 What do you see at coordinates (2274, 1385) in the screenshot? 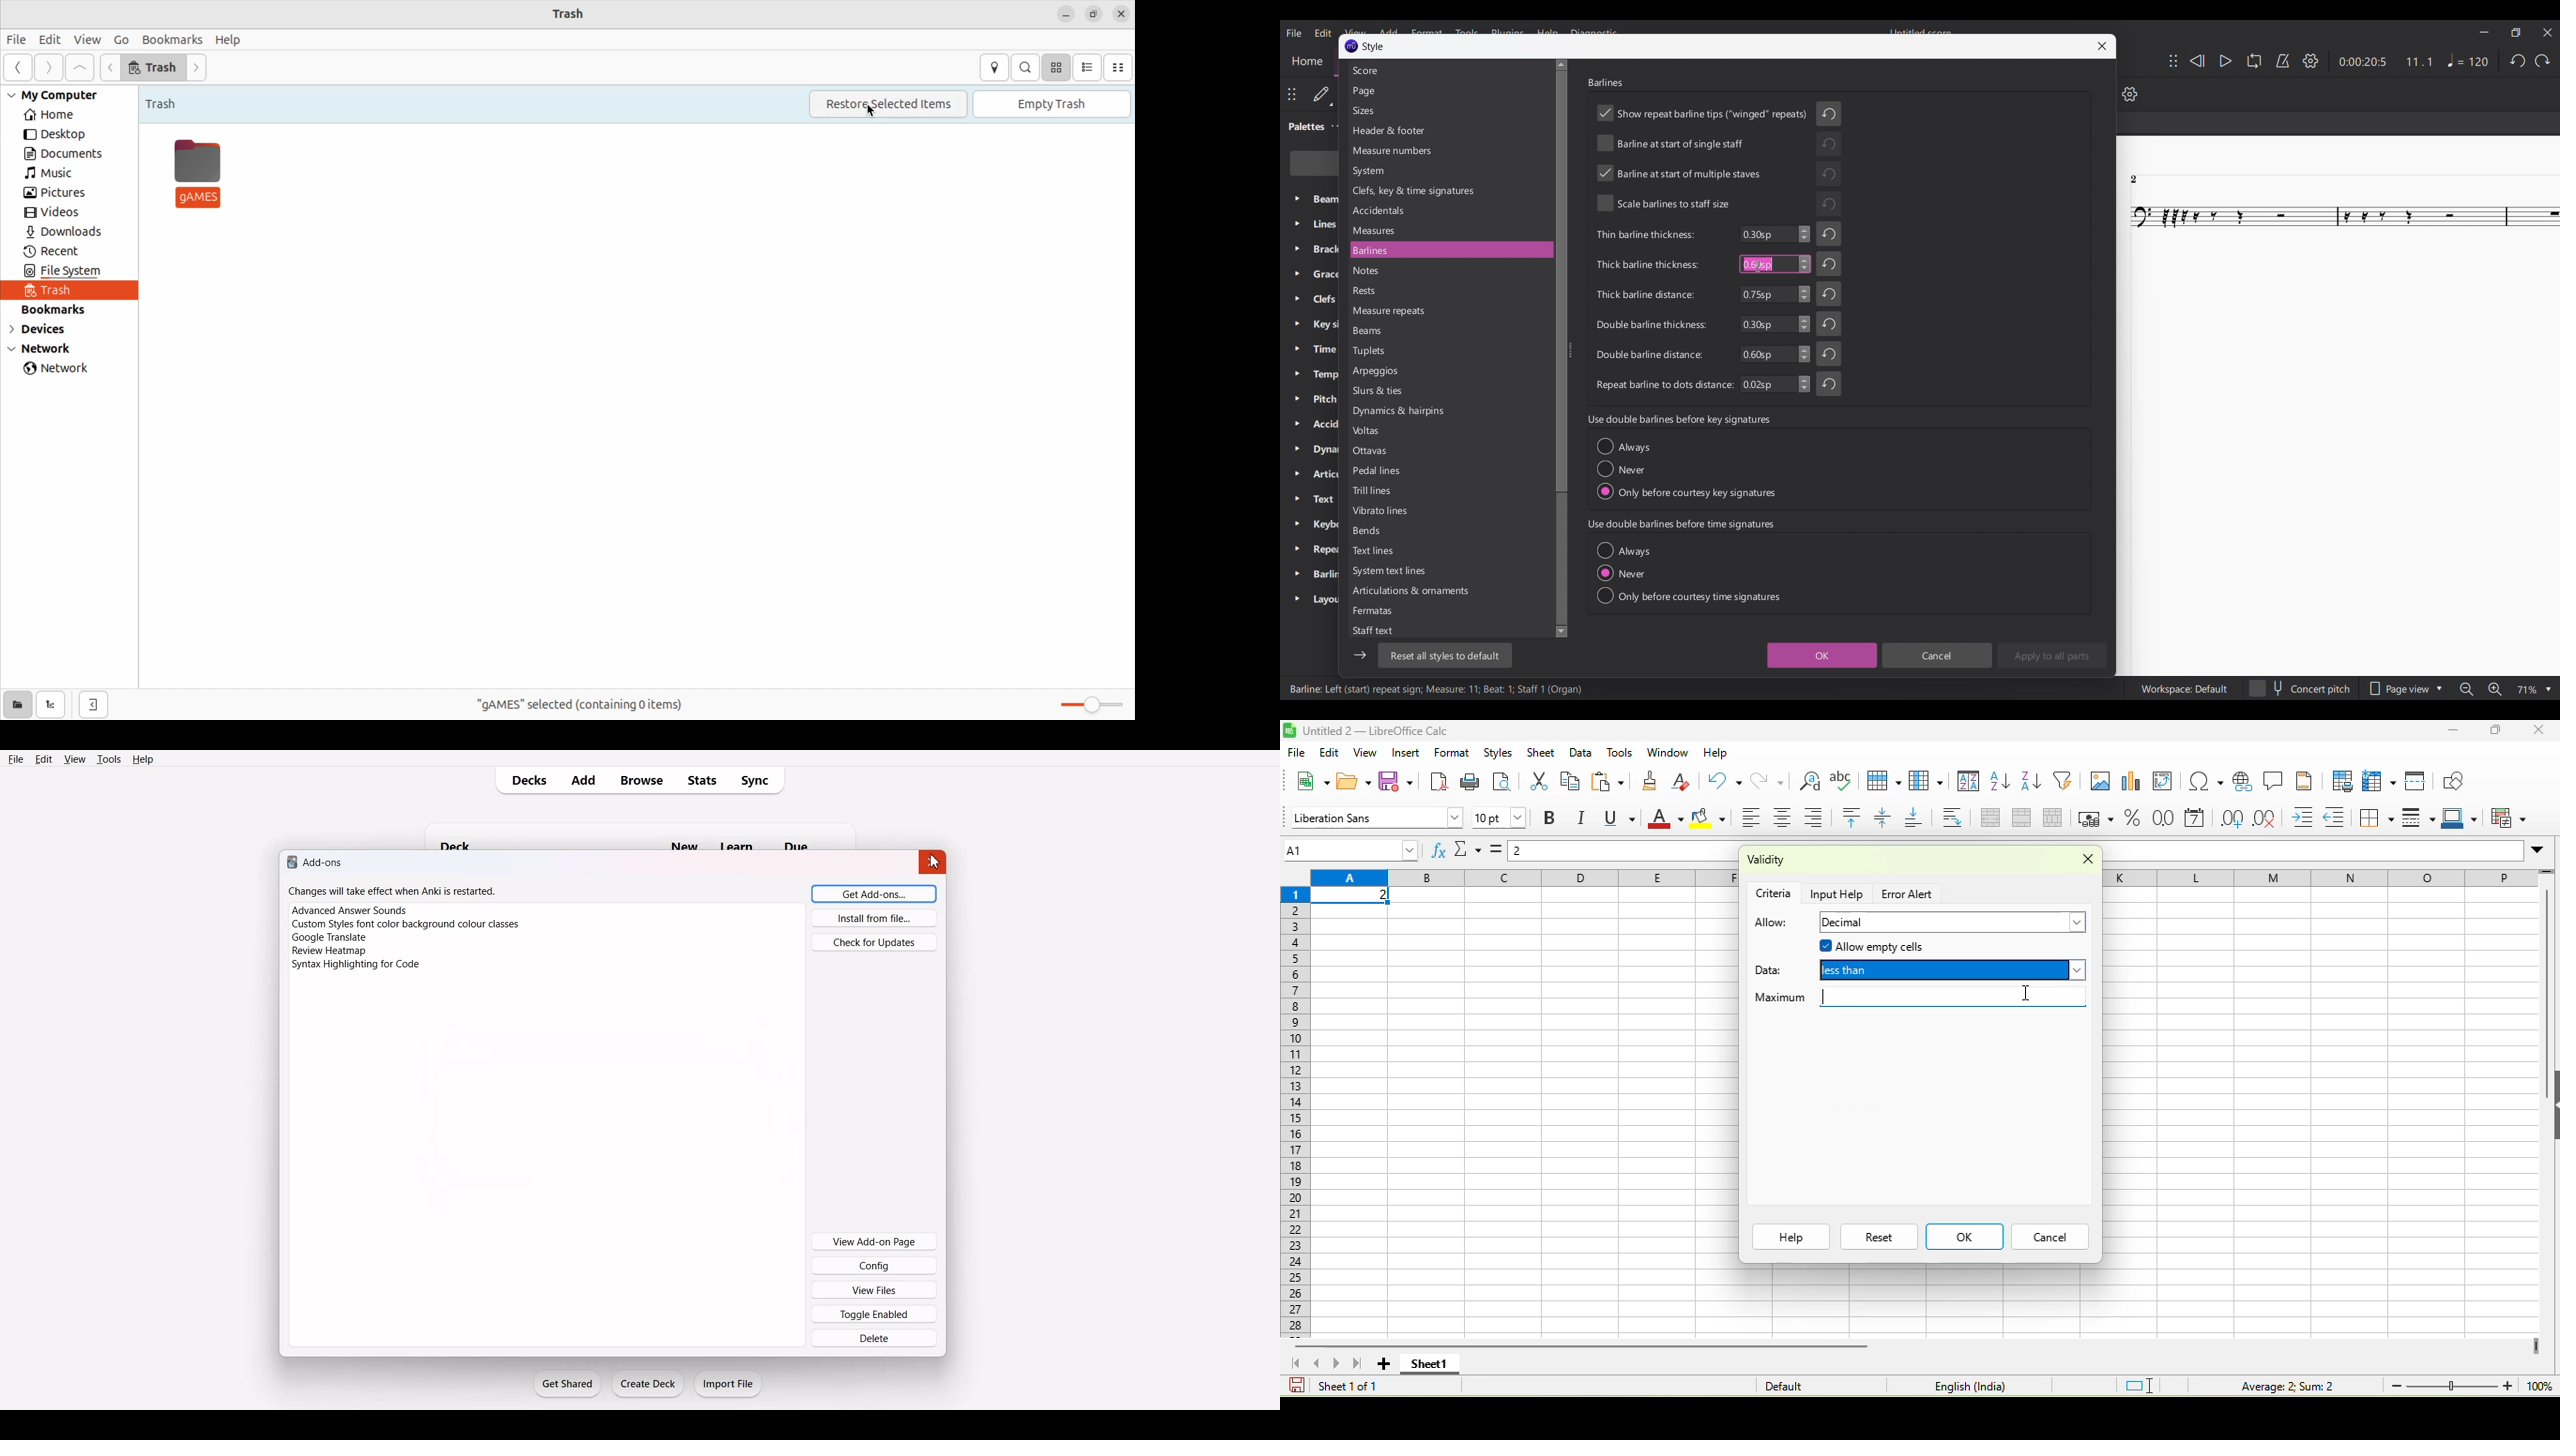
I see `formula` at bounding box center [2274, 1385].